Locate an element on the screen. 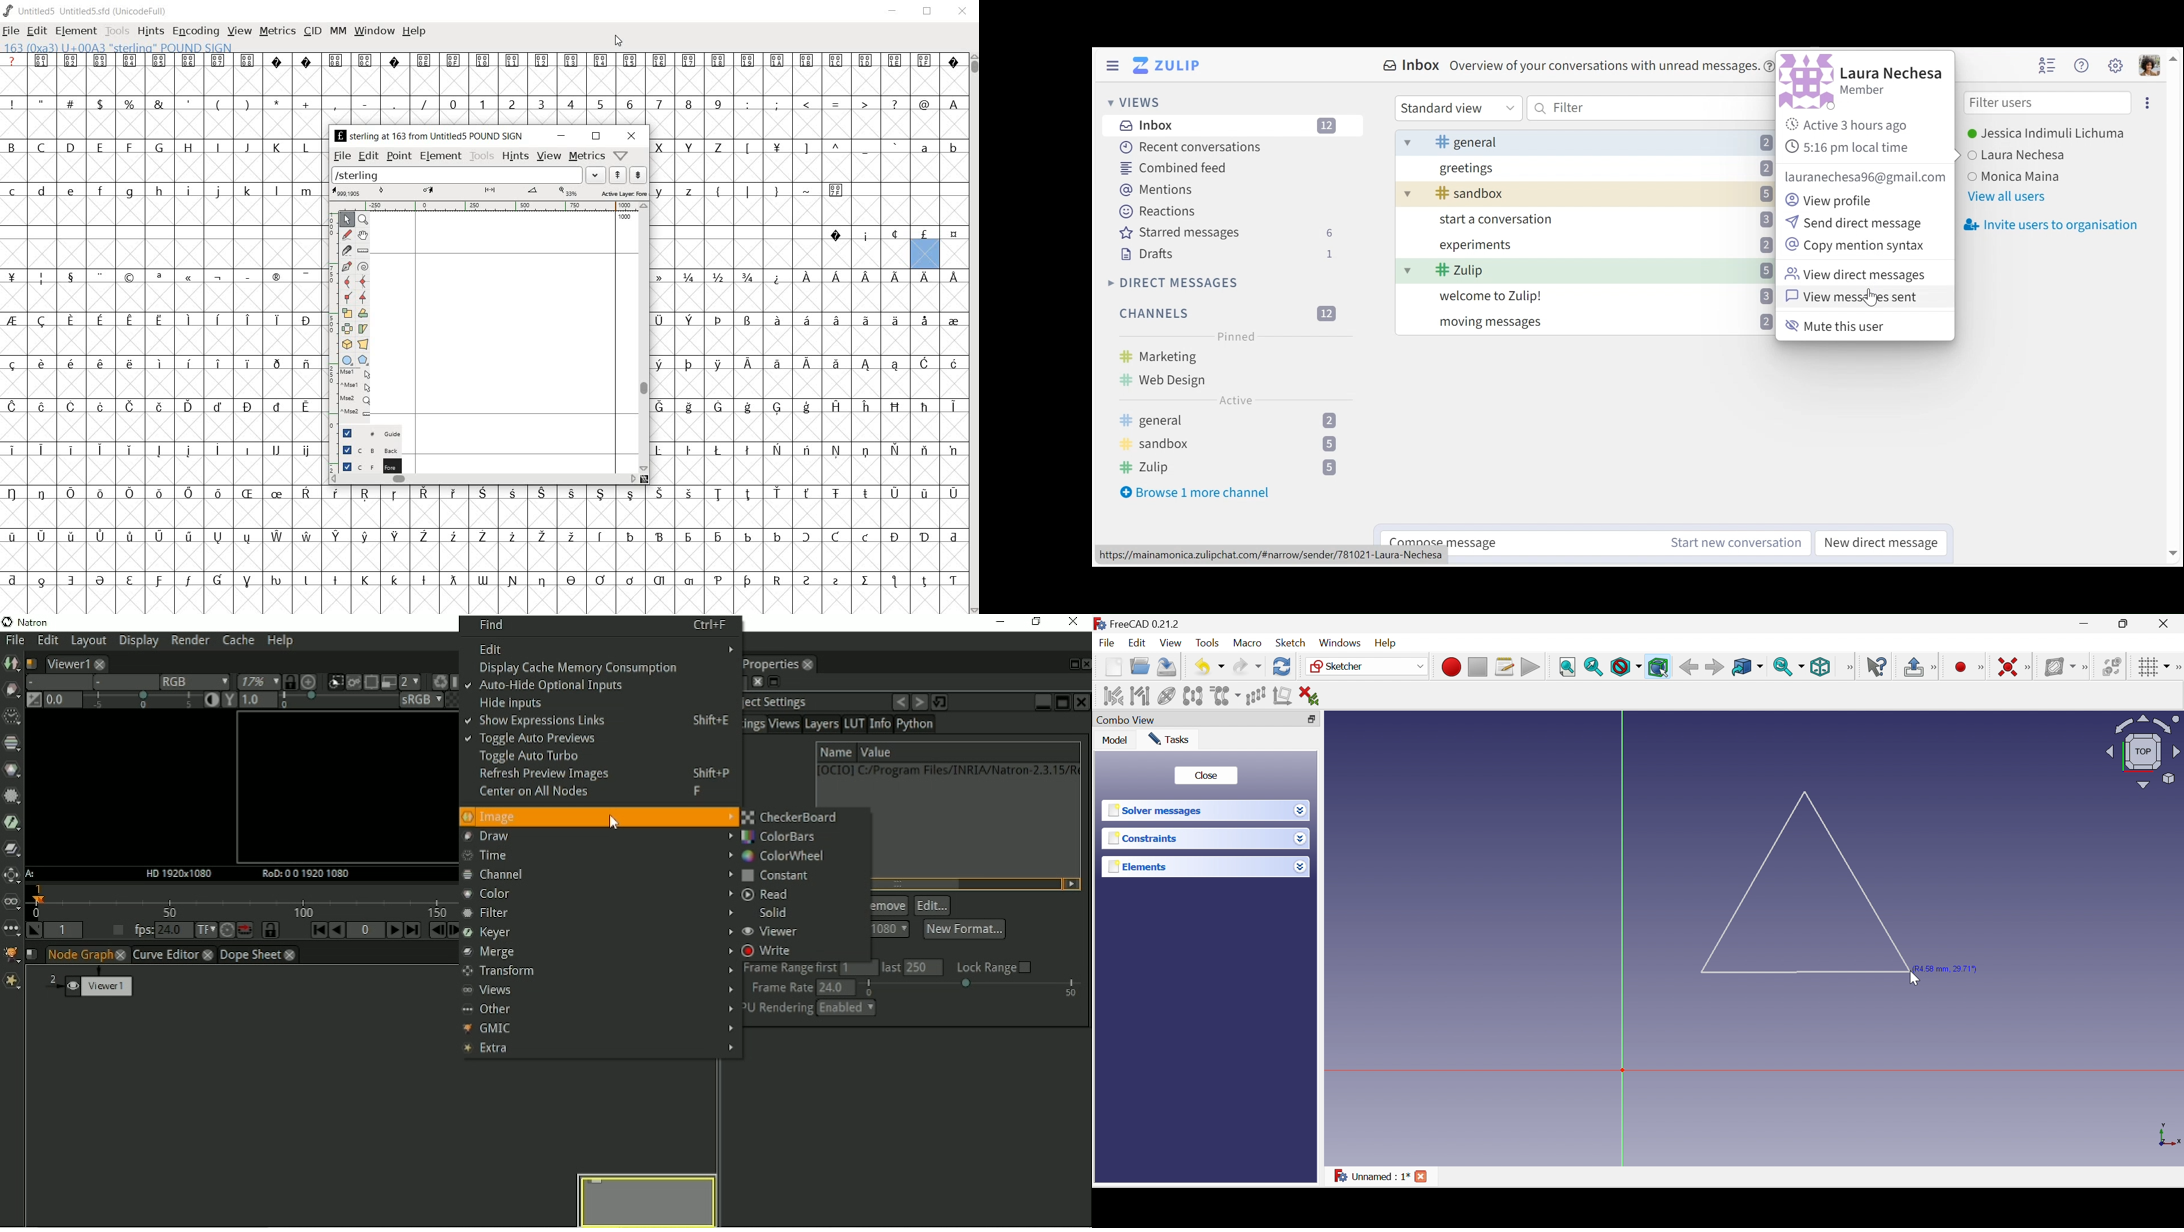 The width and height of the screenshot is (2184, 1232). Edit is located at coordinates (1136, 642).